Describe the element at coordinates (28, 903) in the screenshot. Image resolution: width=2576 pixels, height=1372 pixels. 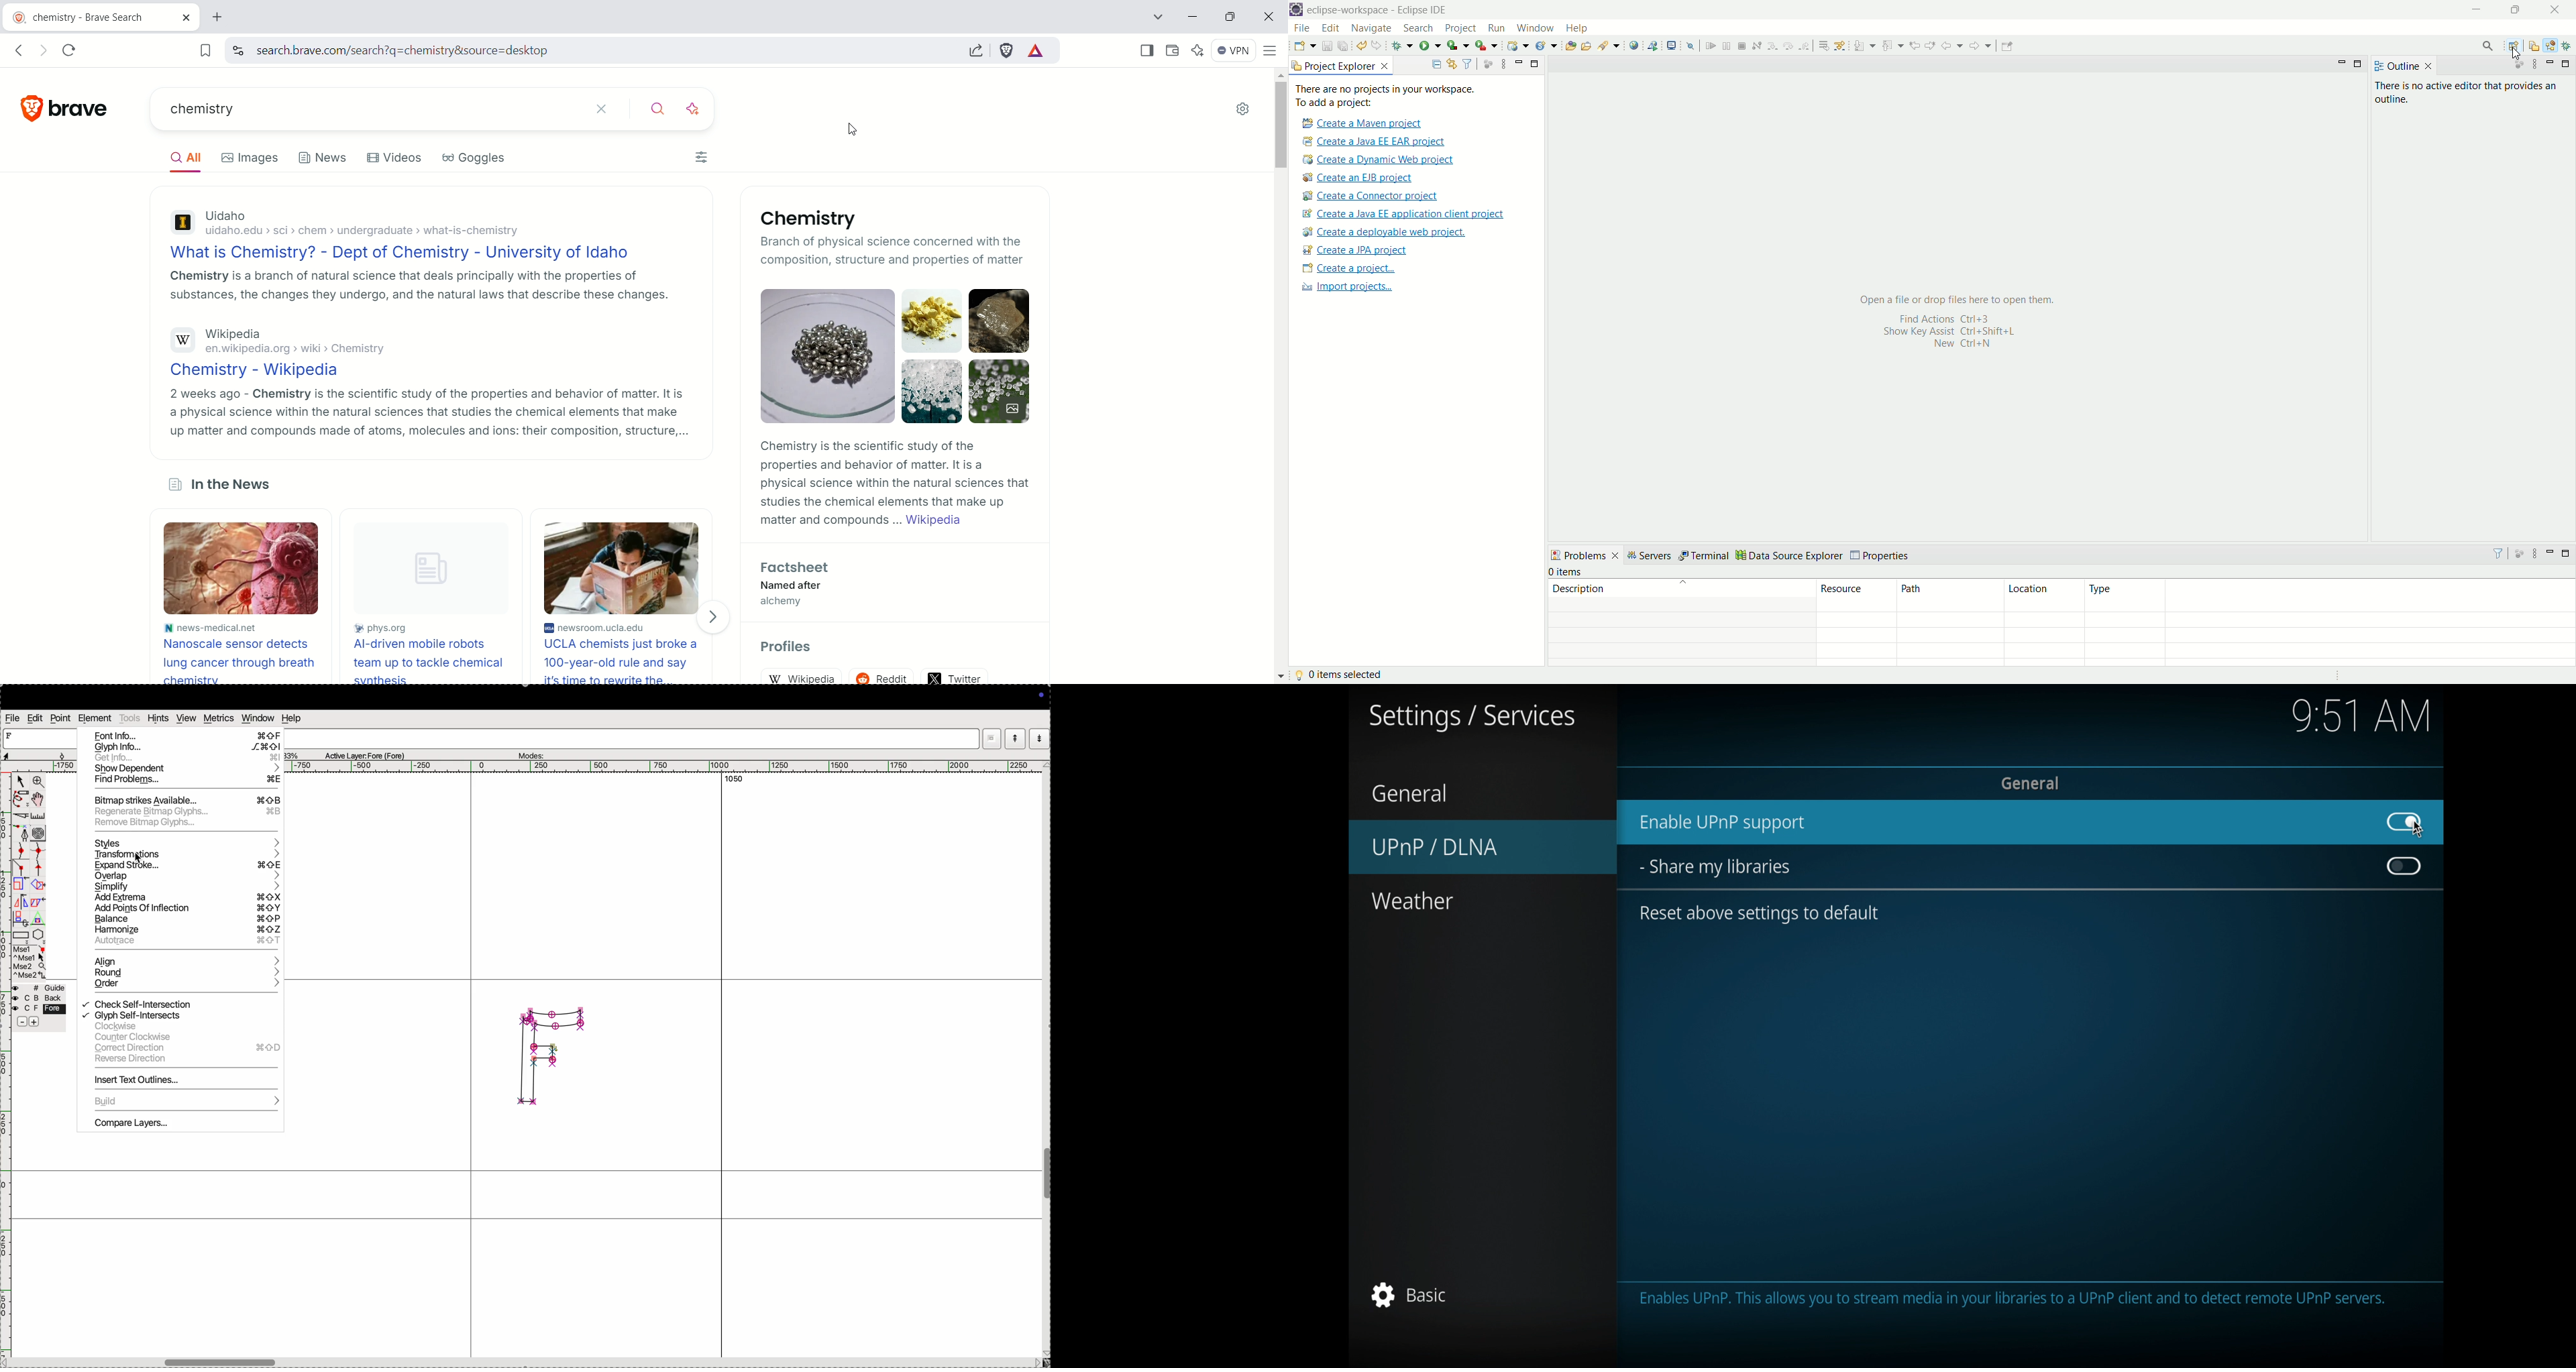
I see `mirror` at that location.